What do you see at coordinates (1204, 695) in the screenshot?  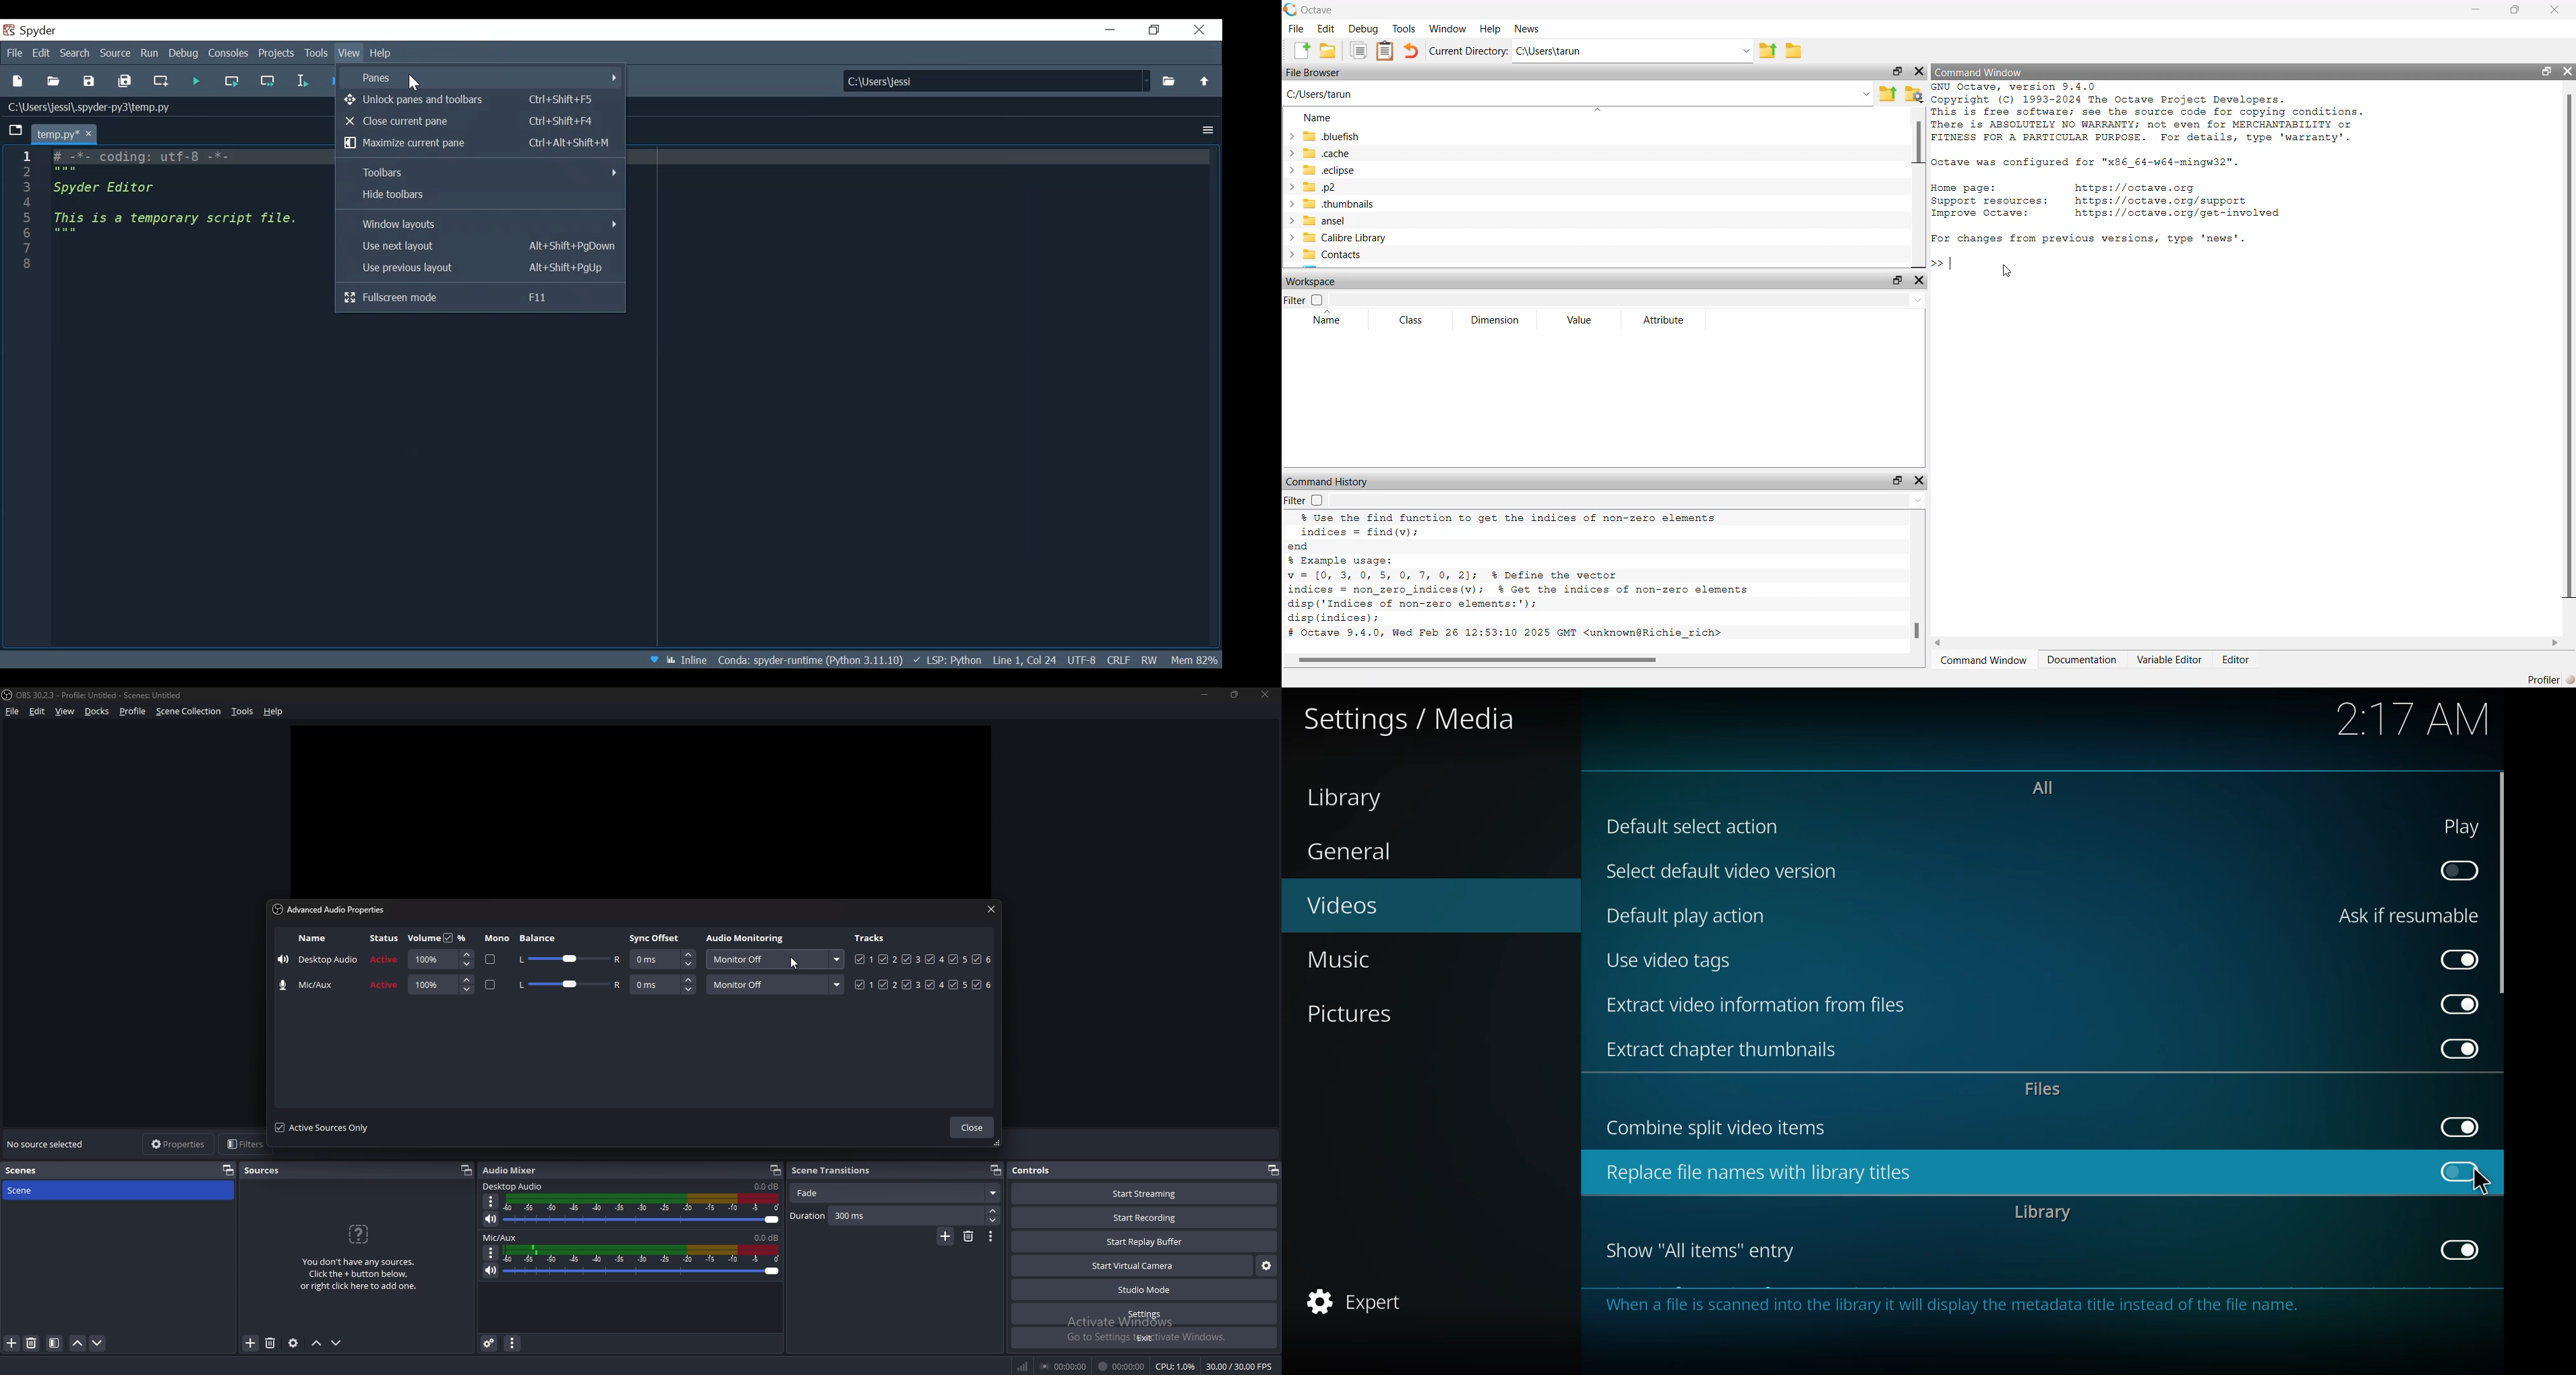 I see `minimize` at bounding box center [1204, 695].